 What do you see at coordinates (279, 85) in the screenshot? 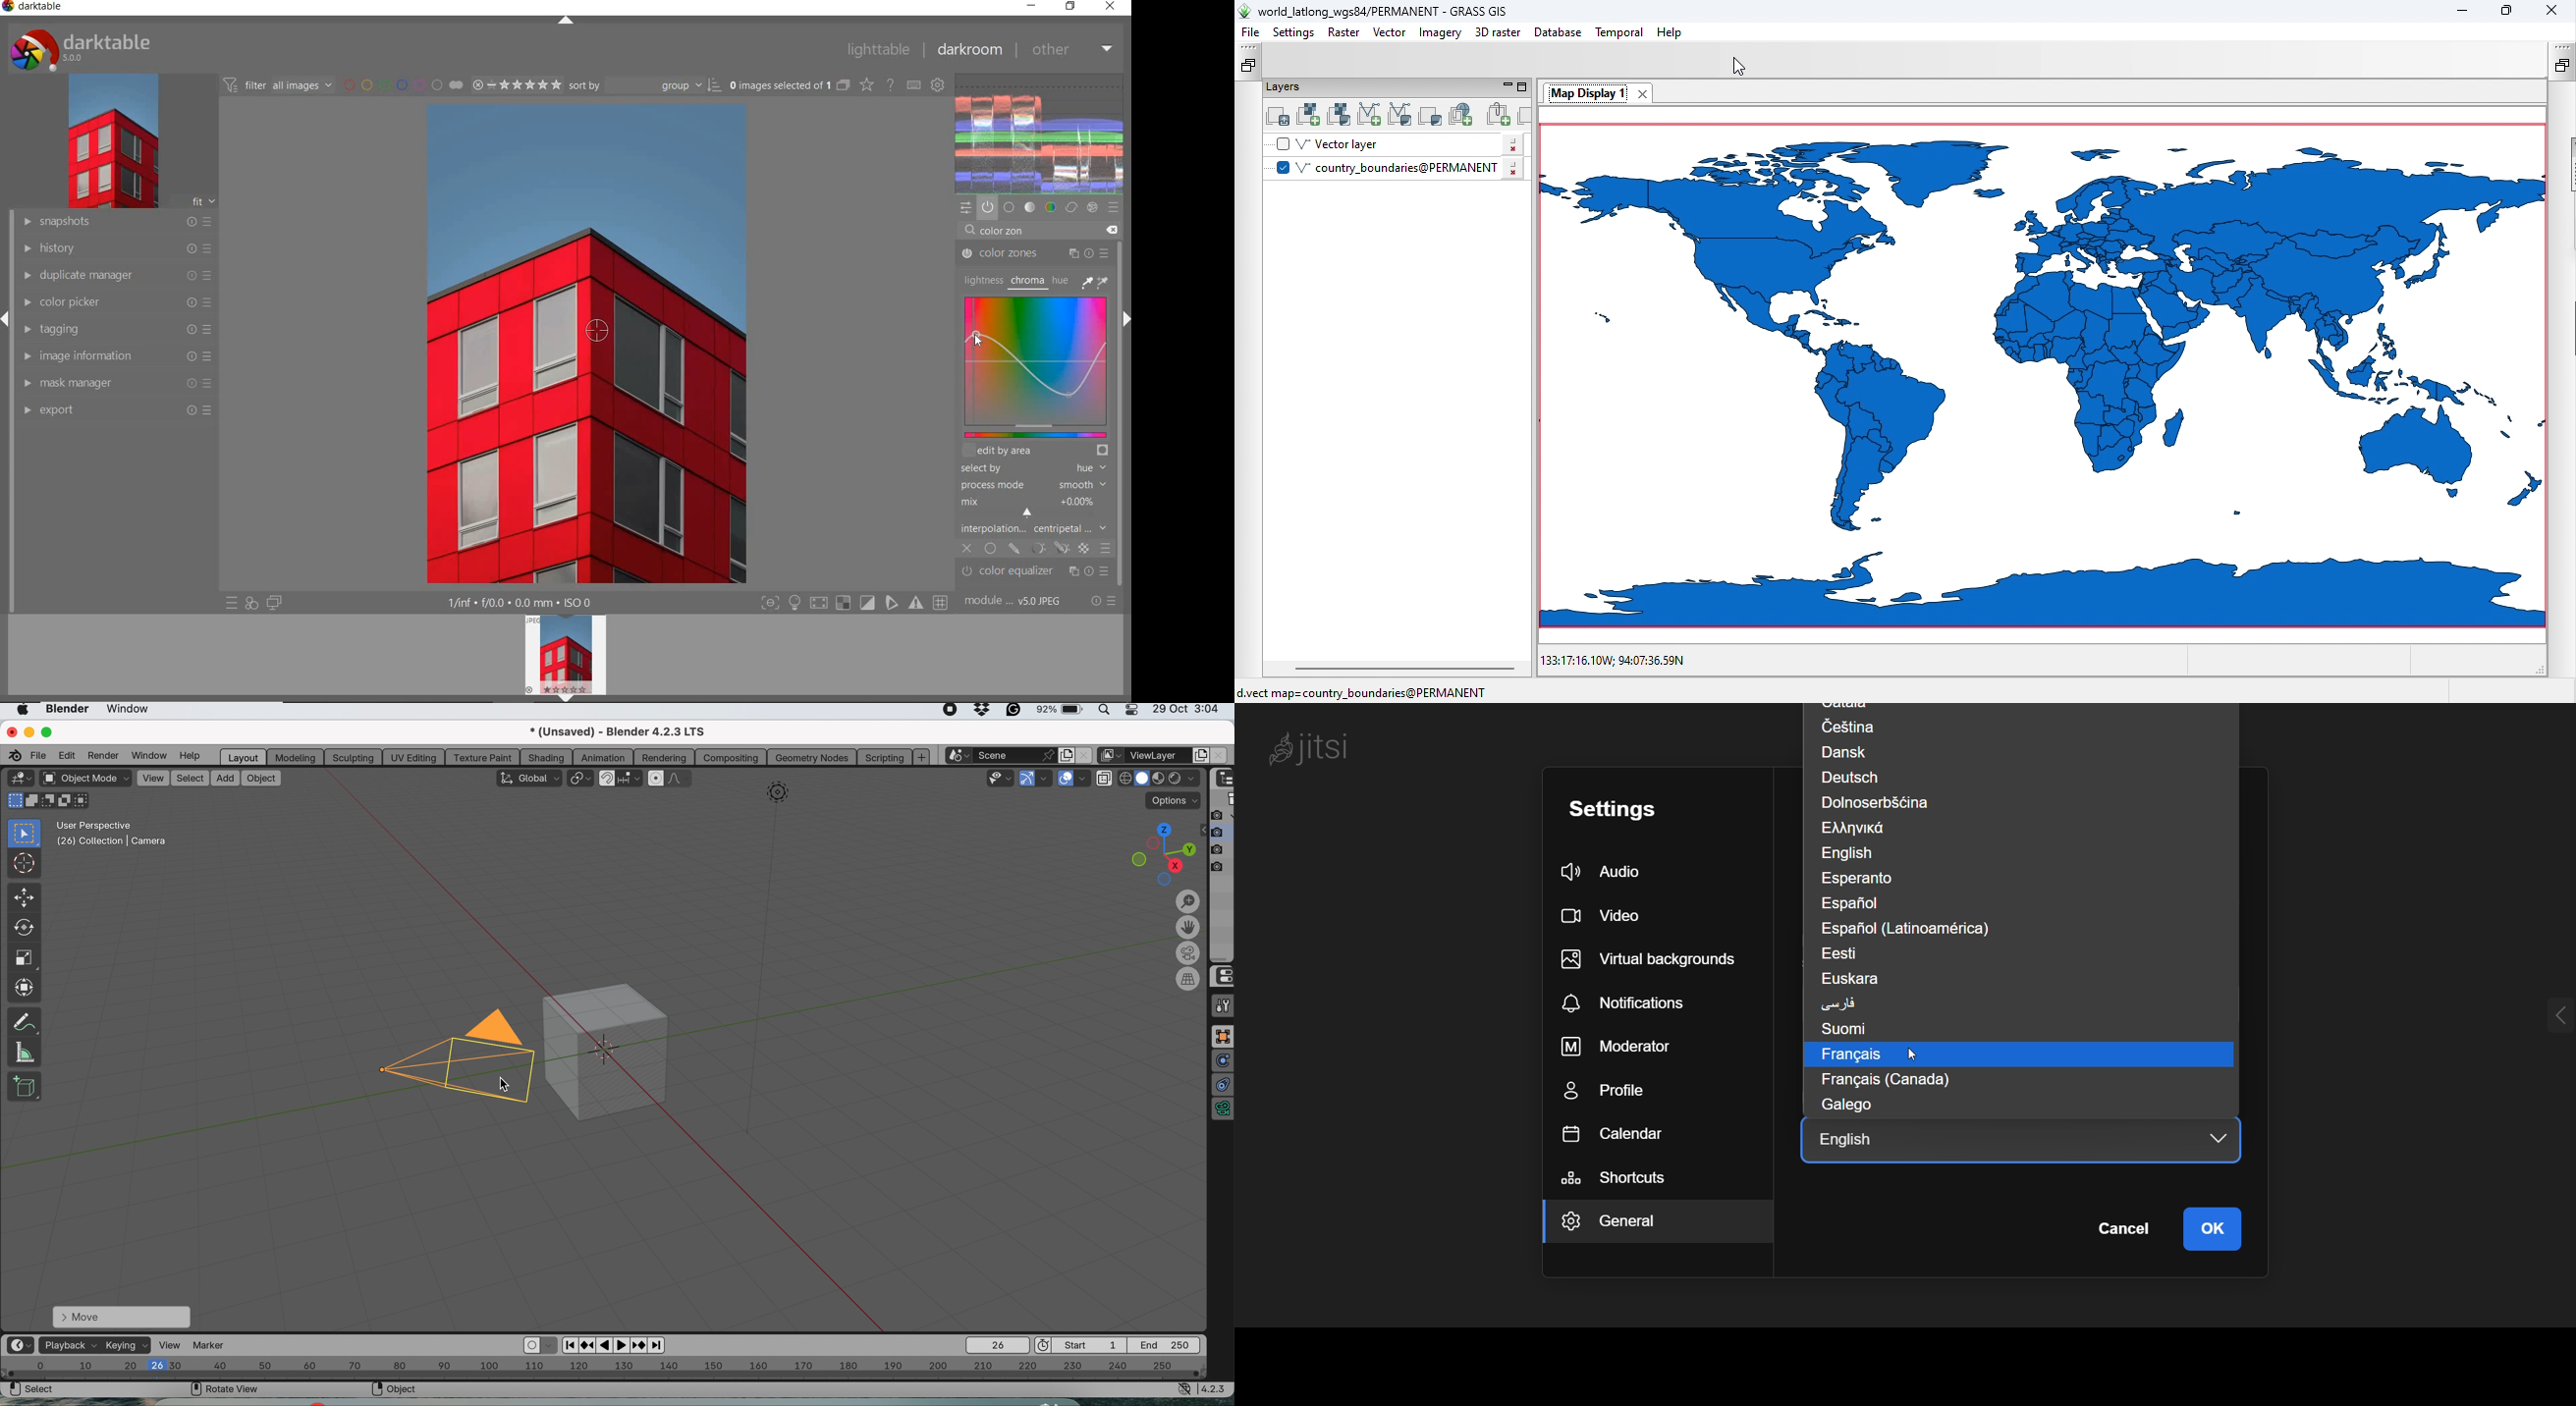
I see `filter all images` at bounding box center [279, 85].